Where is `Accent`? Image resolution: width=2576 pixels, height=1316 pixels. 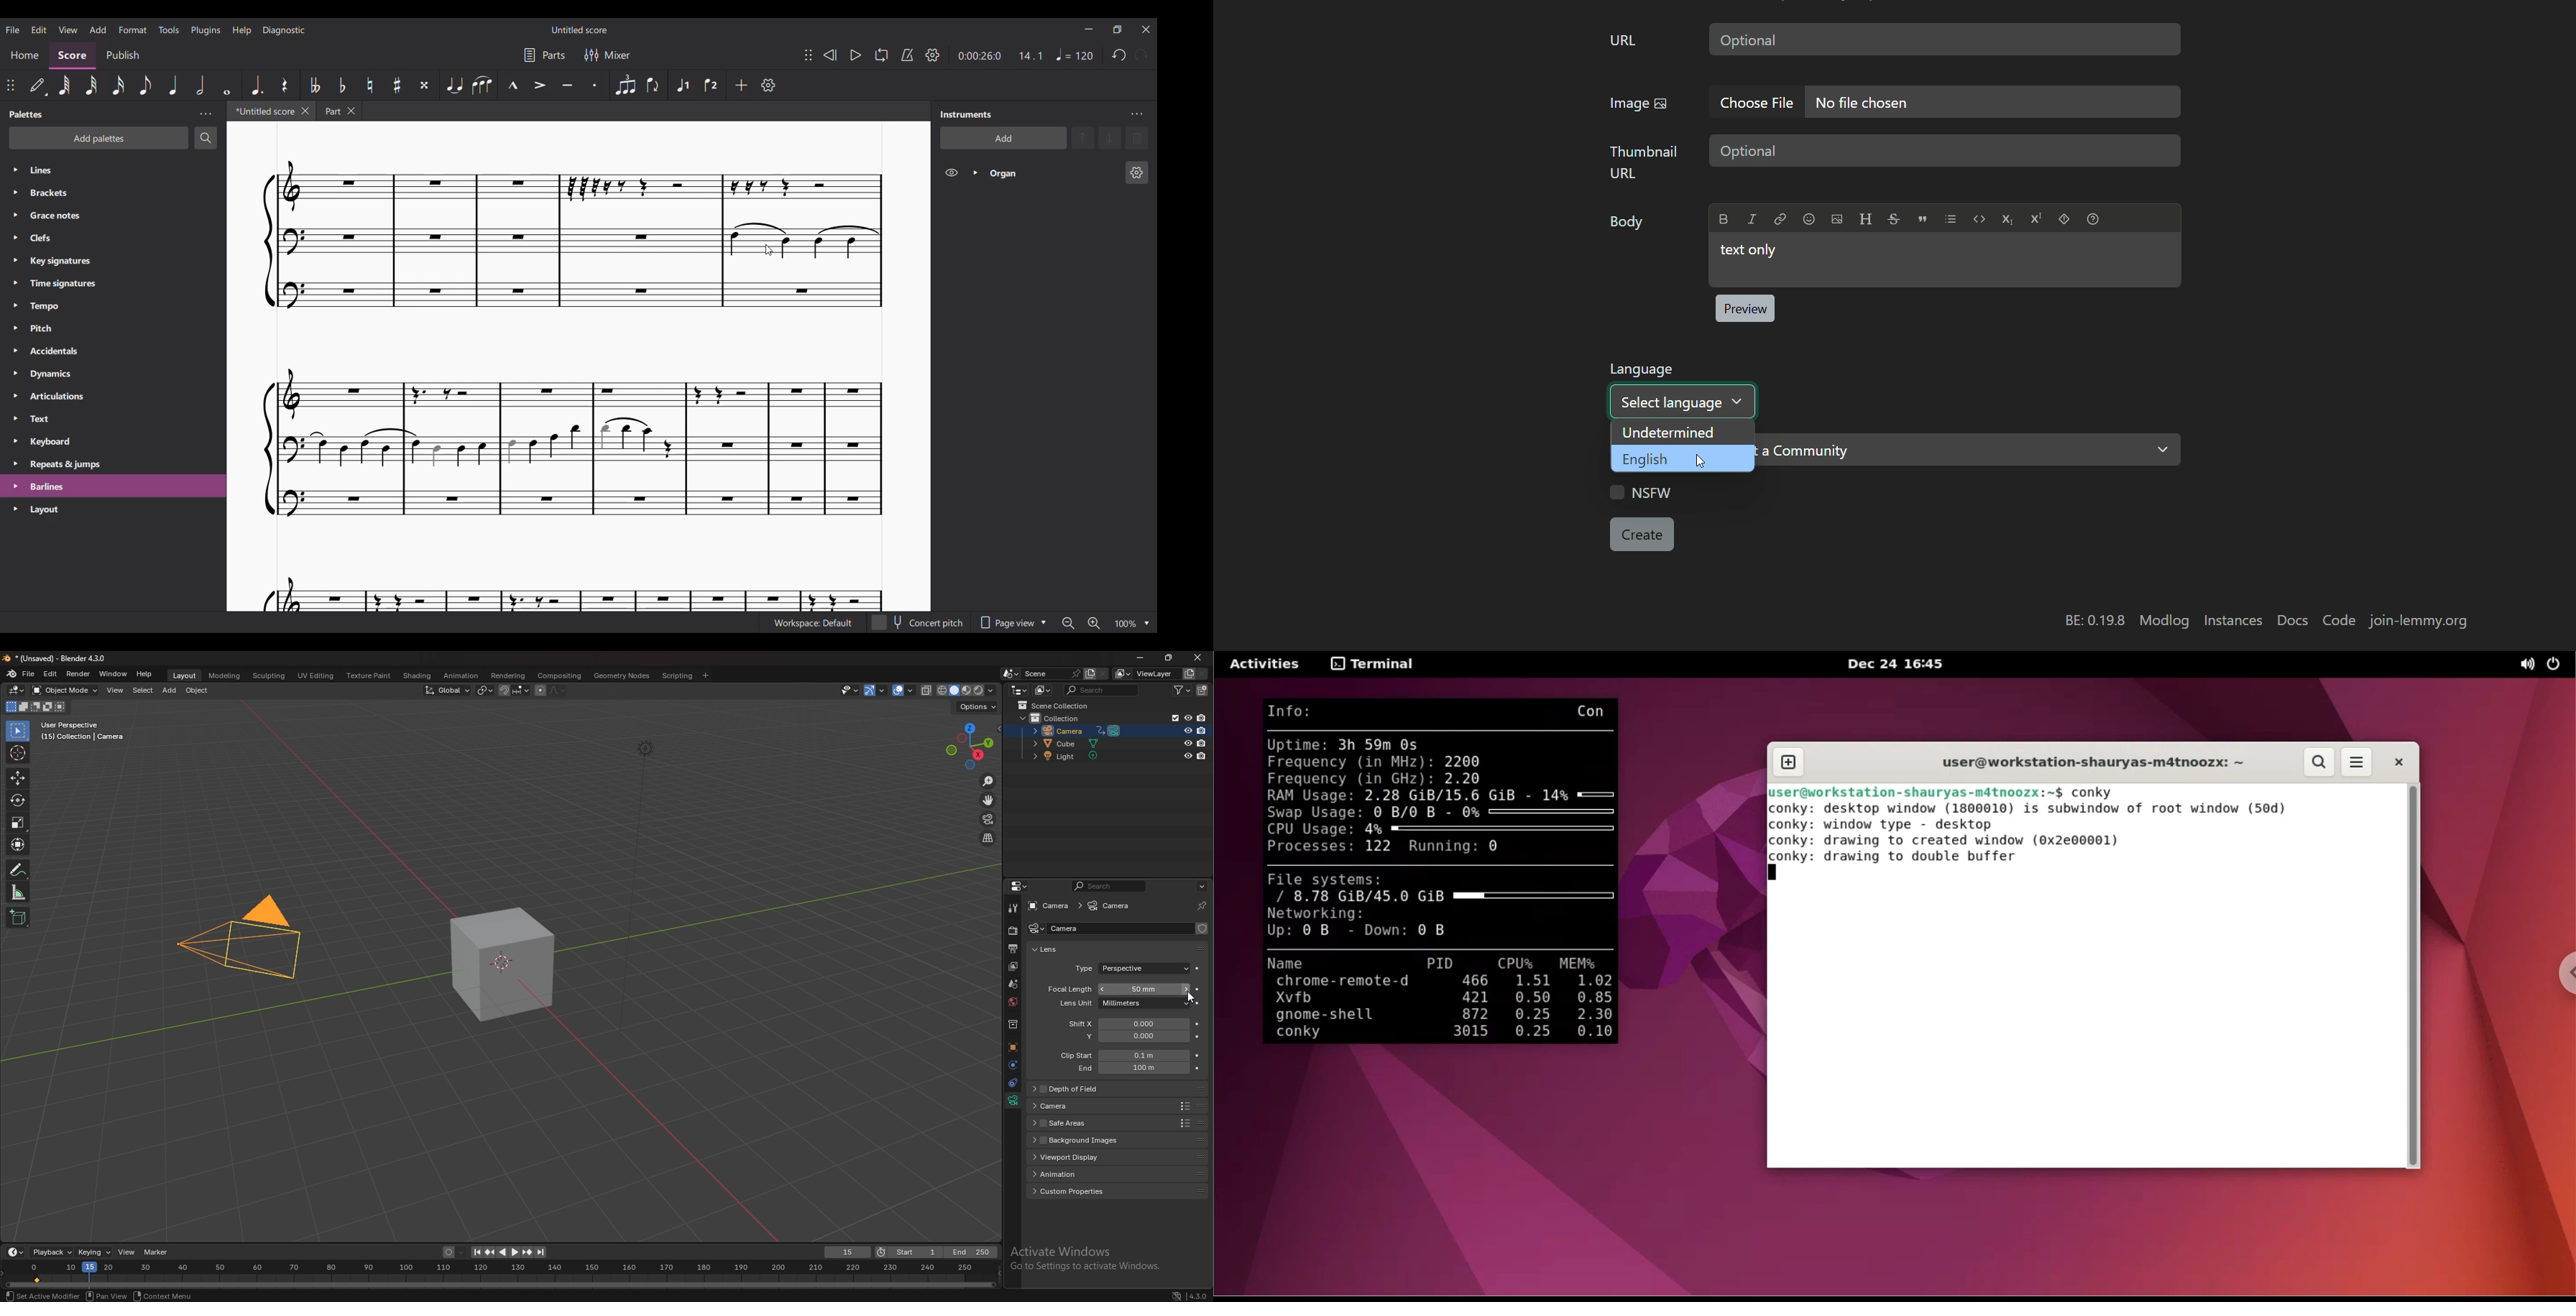 Accent is located at coordinates (539, 86).